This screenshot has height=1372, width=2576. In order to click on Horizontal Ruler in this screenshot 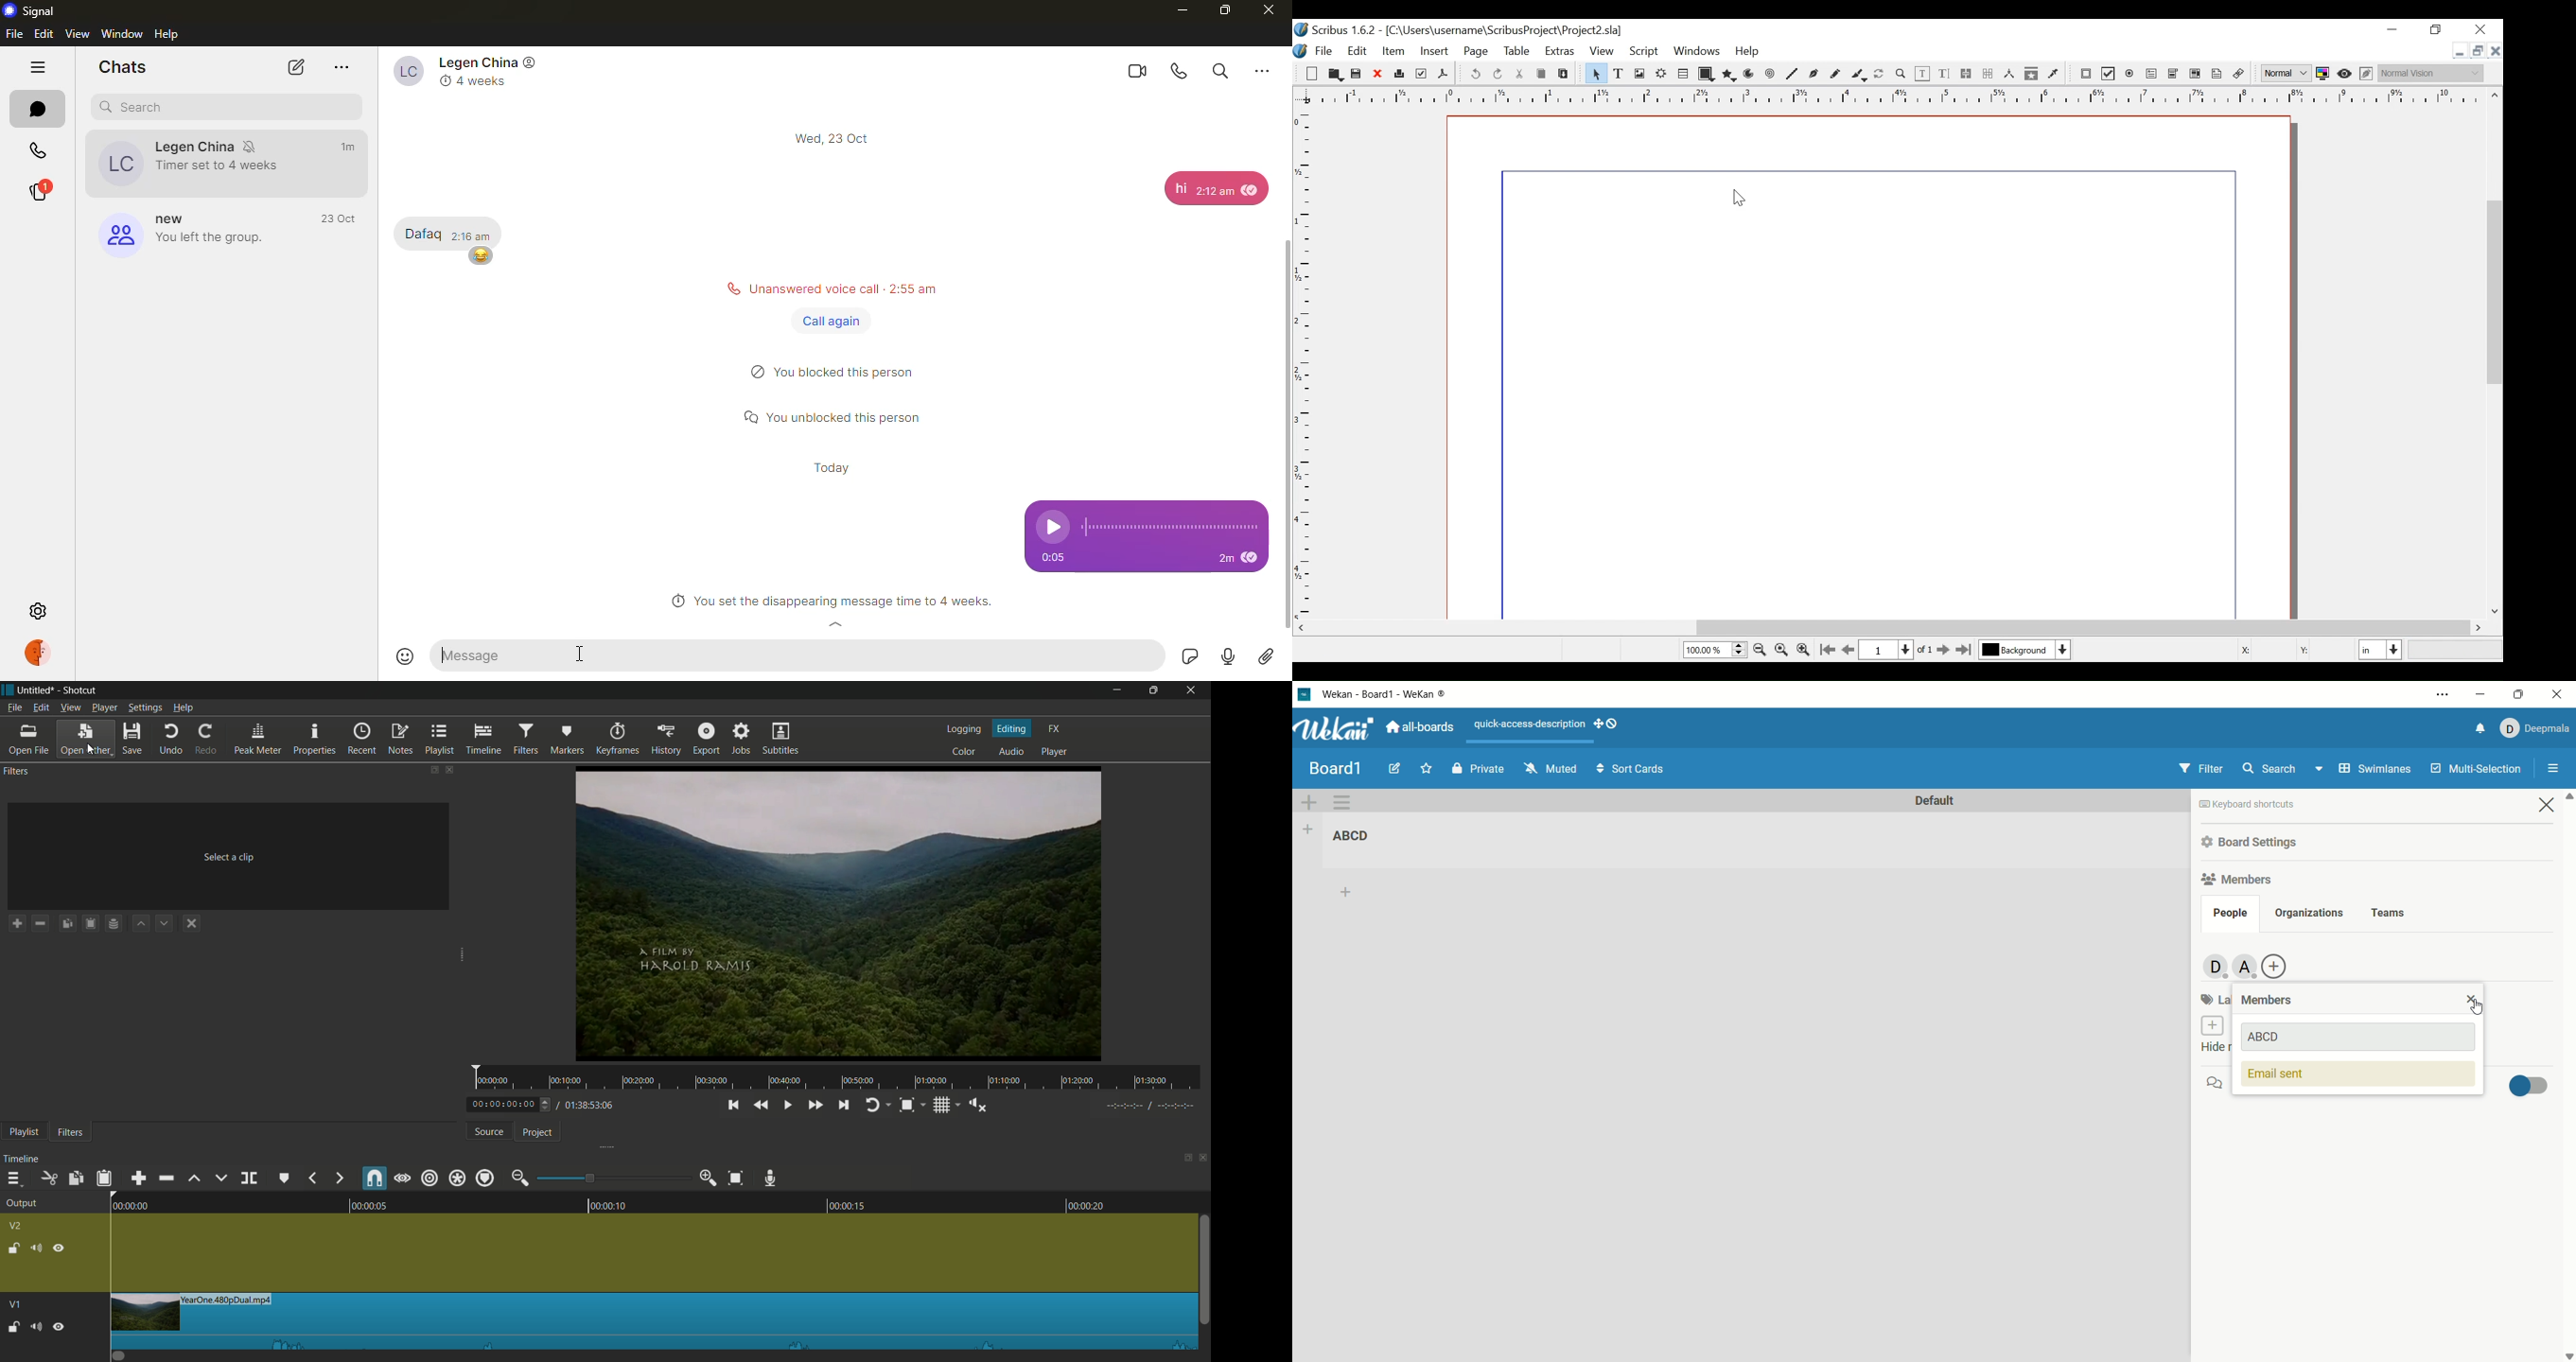, I will do `click(1888, 98)`.